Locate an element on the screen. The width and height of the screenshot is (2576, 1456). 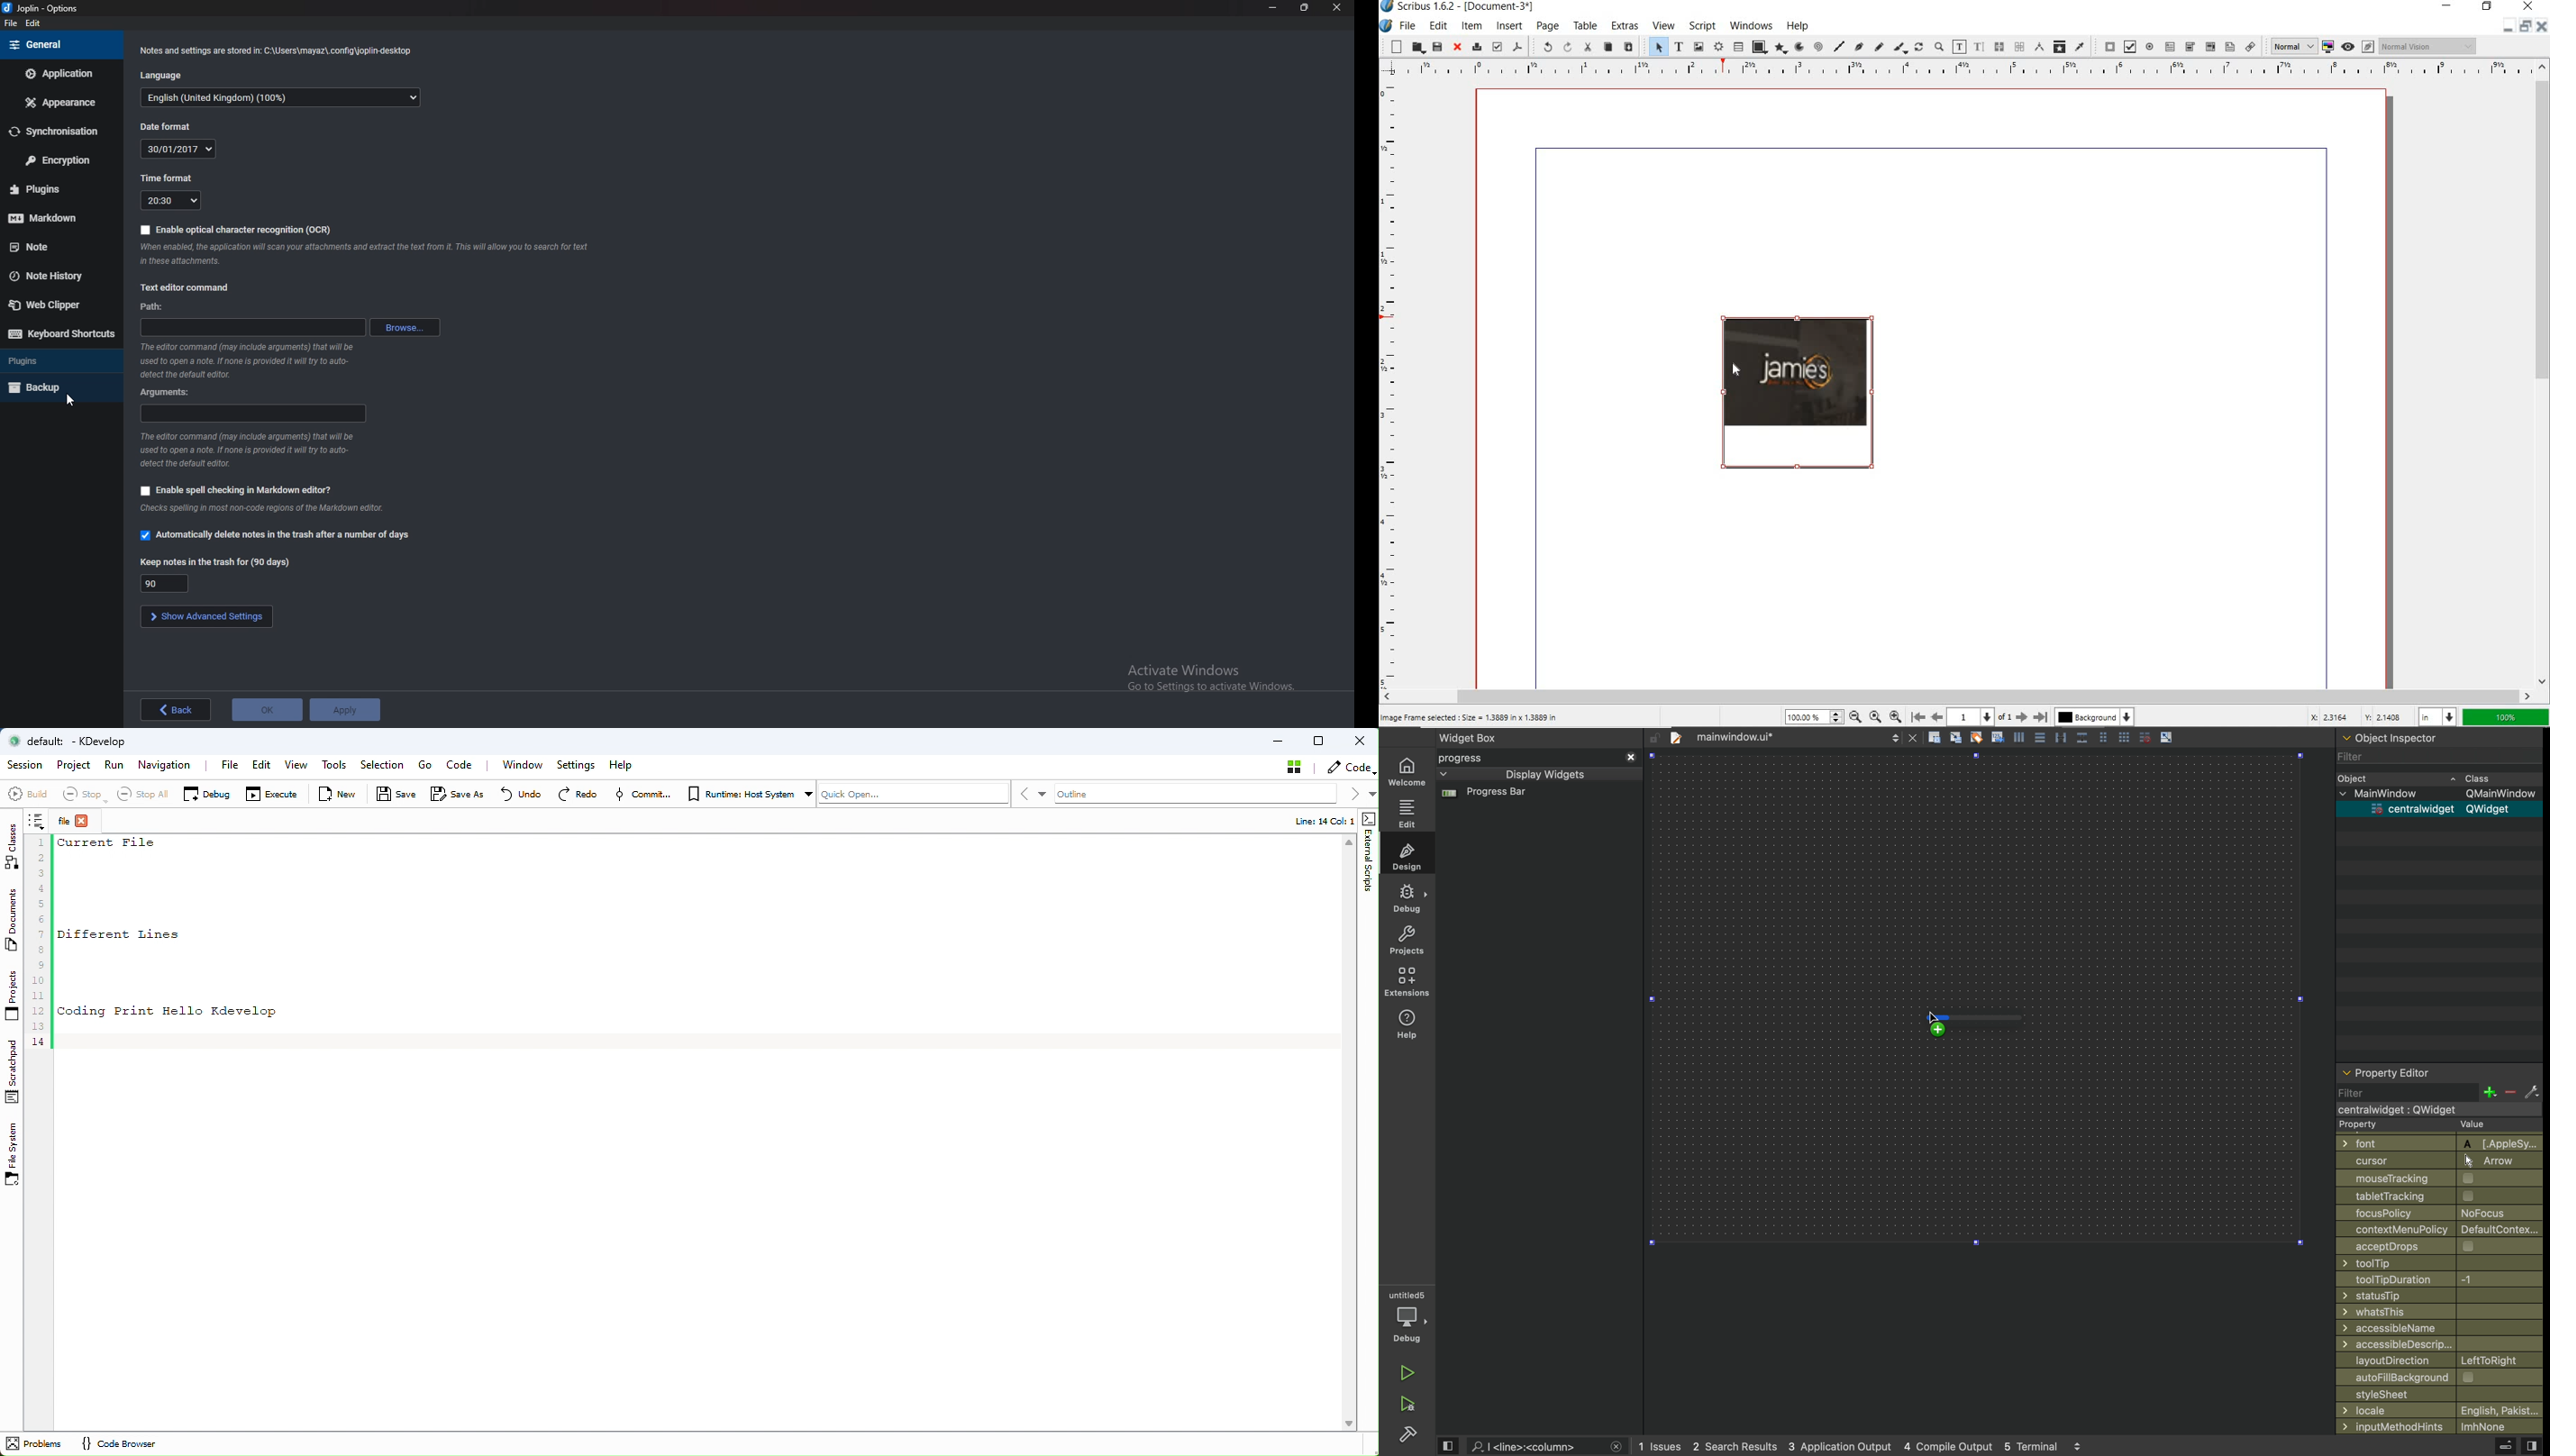
edit contents of frame is located at coordinates (1959, 46).